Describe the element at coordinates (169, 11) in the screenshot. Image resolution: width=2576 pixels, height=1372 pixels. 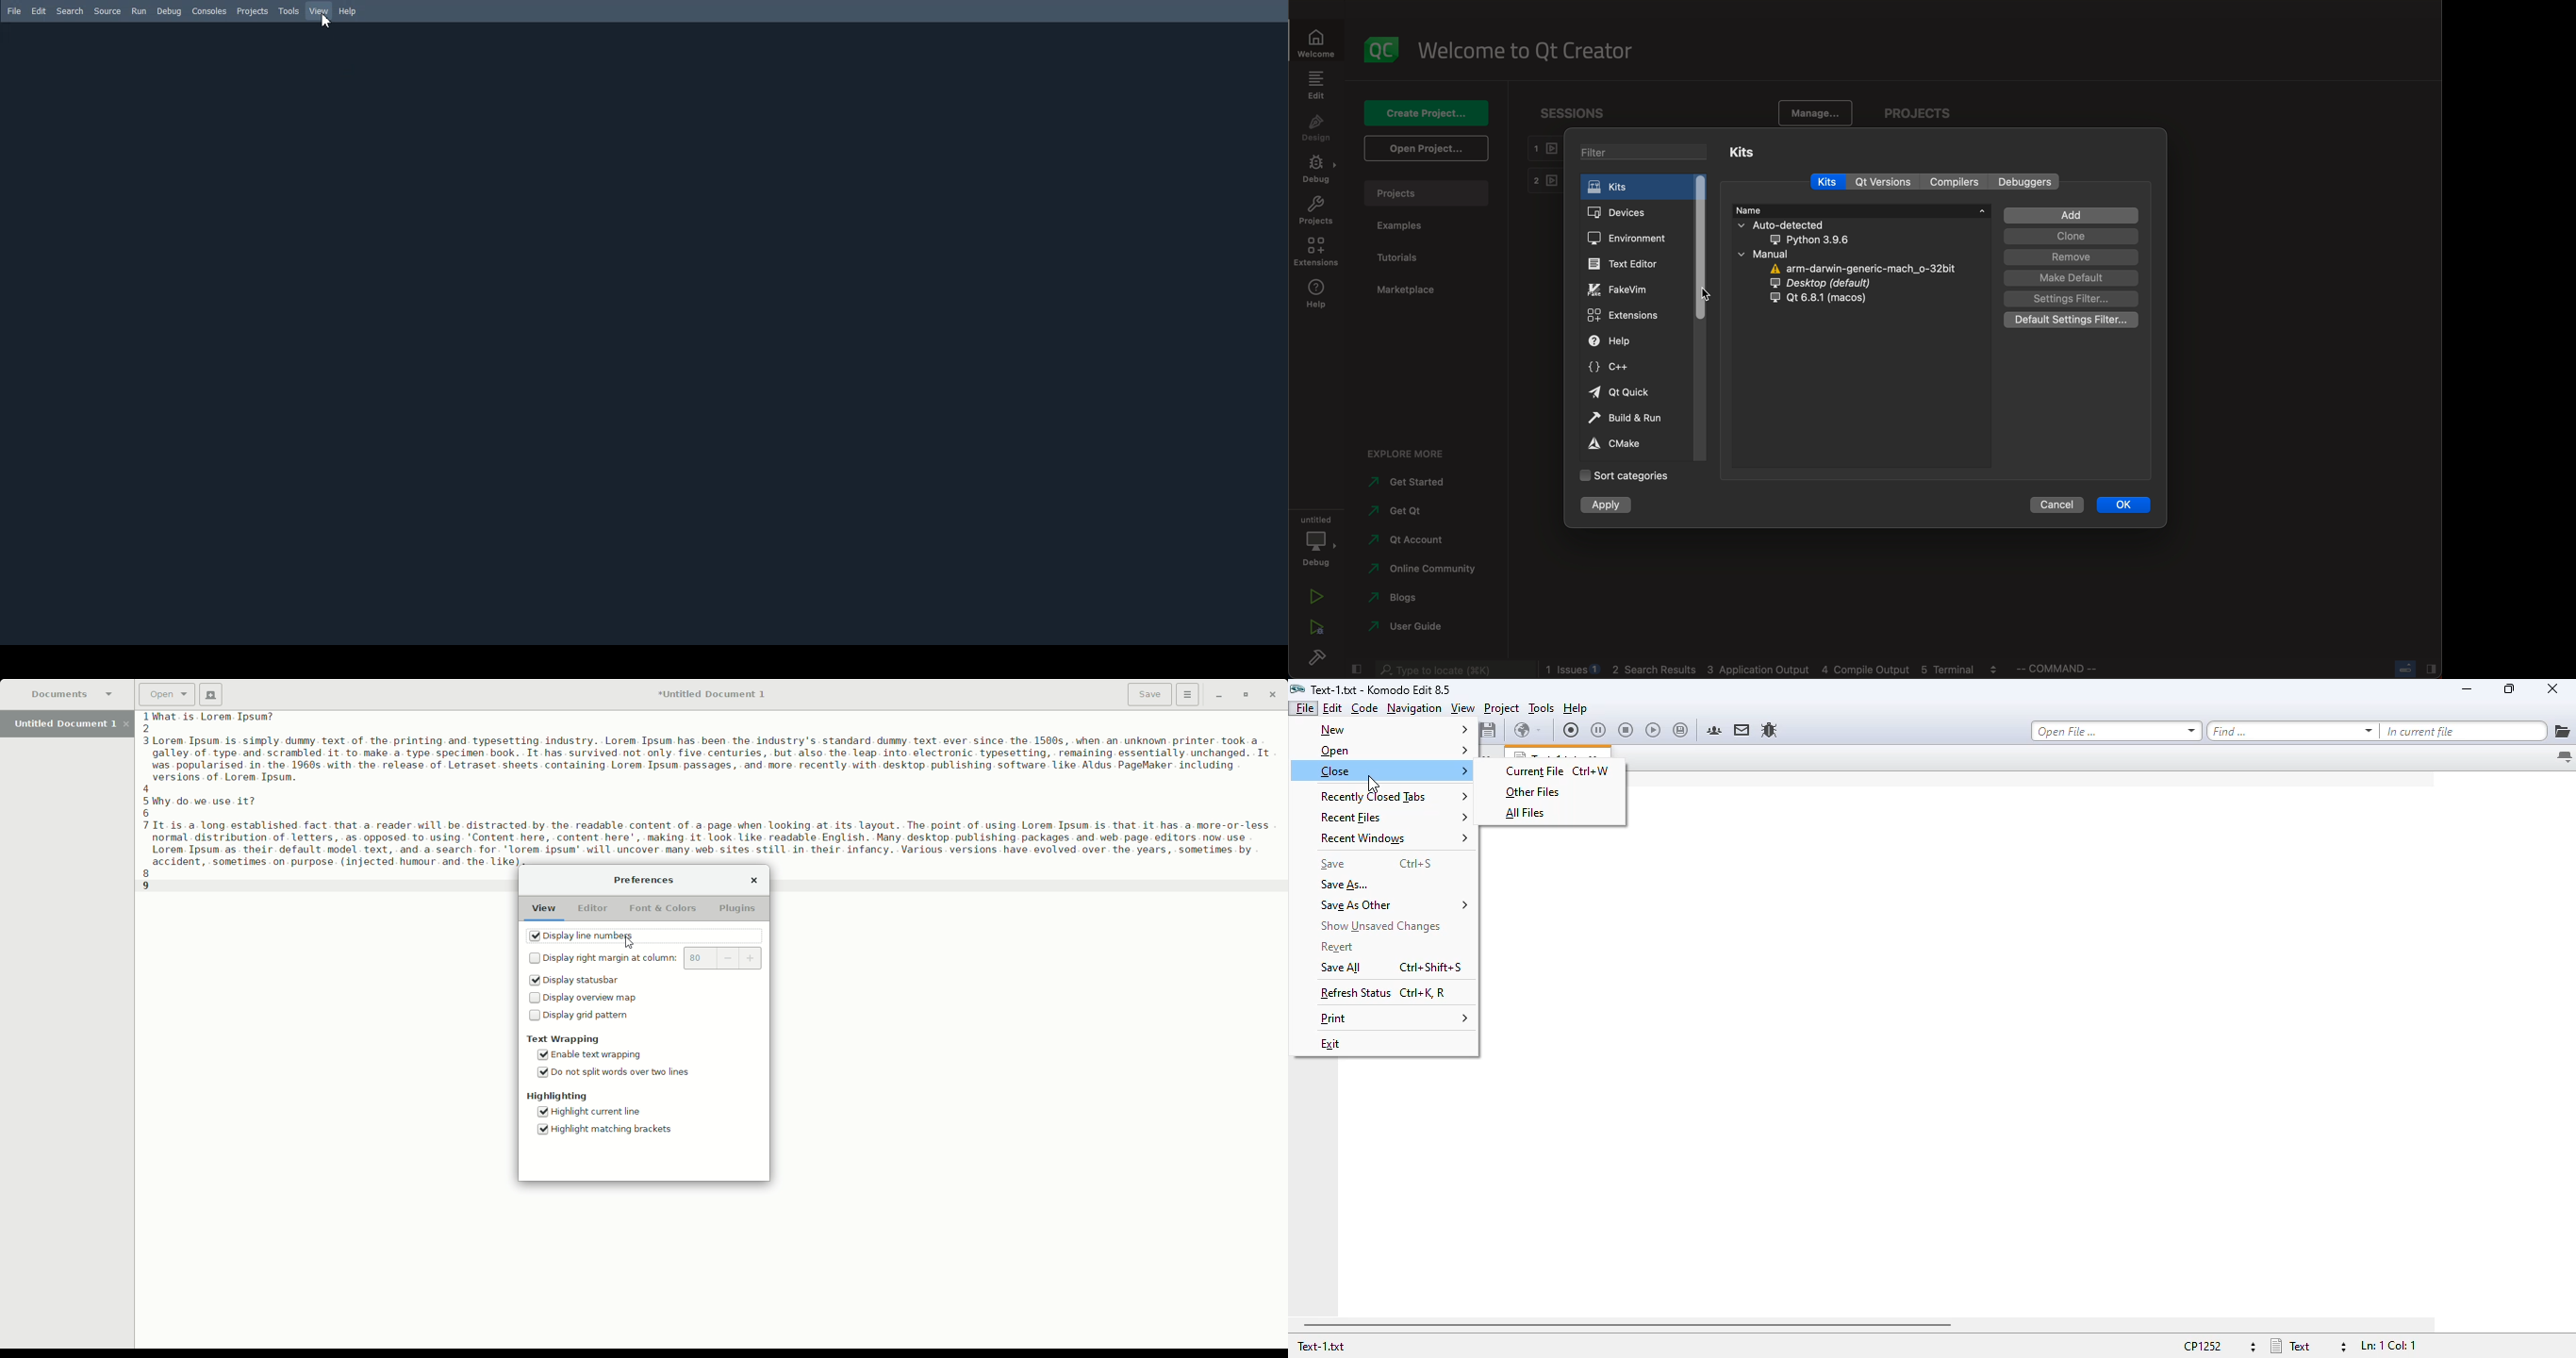
I see `Debug` at that location.